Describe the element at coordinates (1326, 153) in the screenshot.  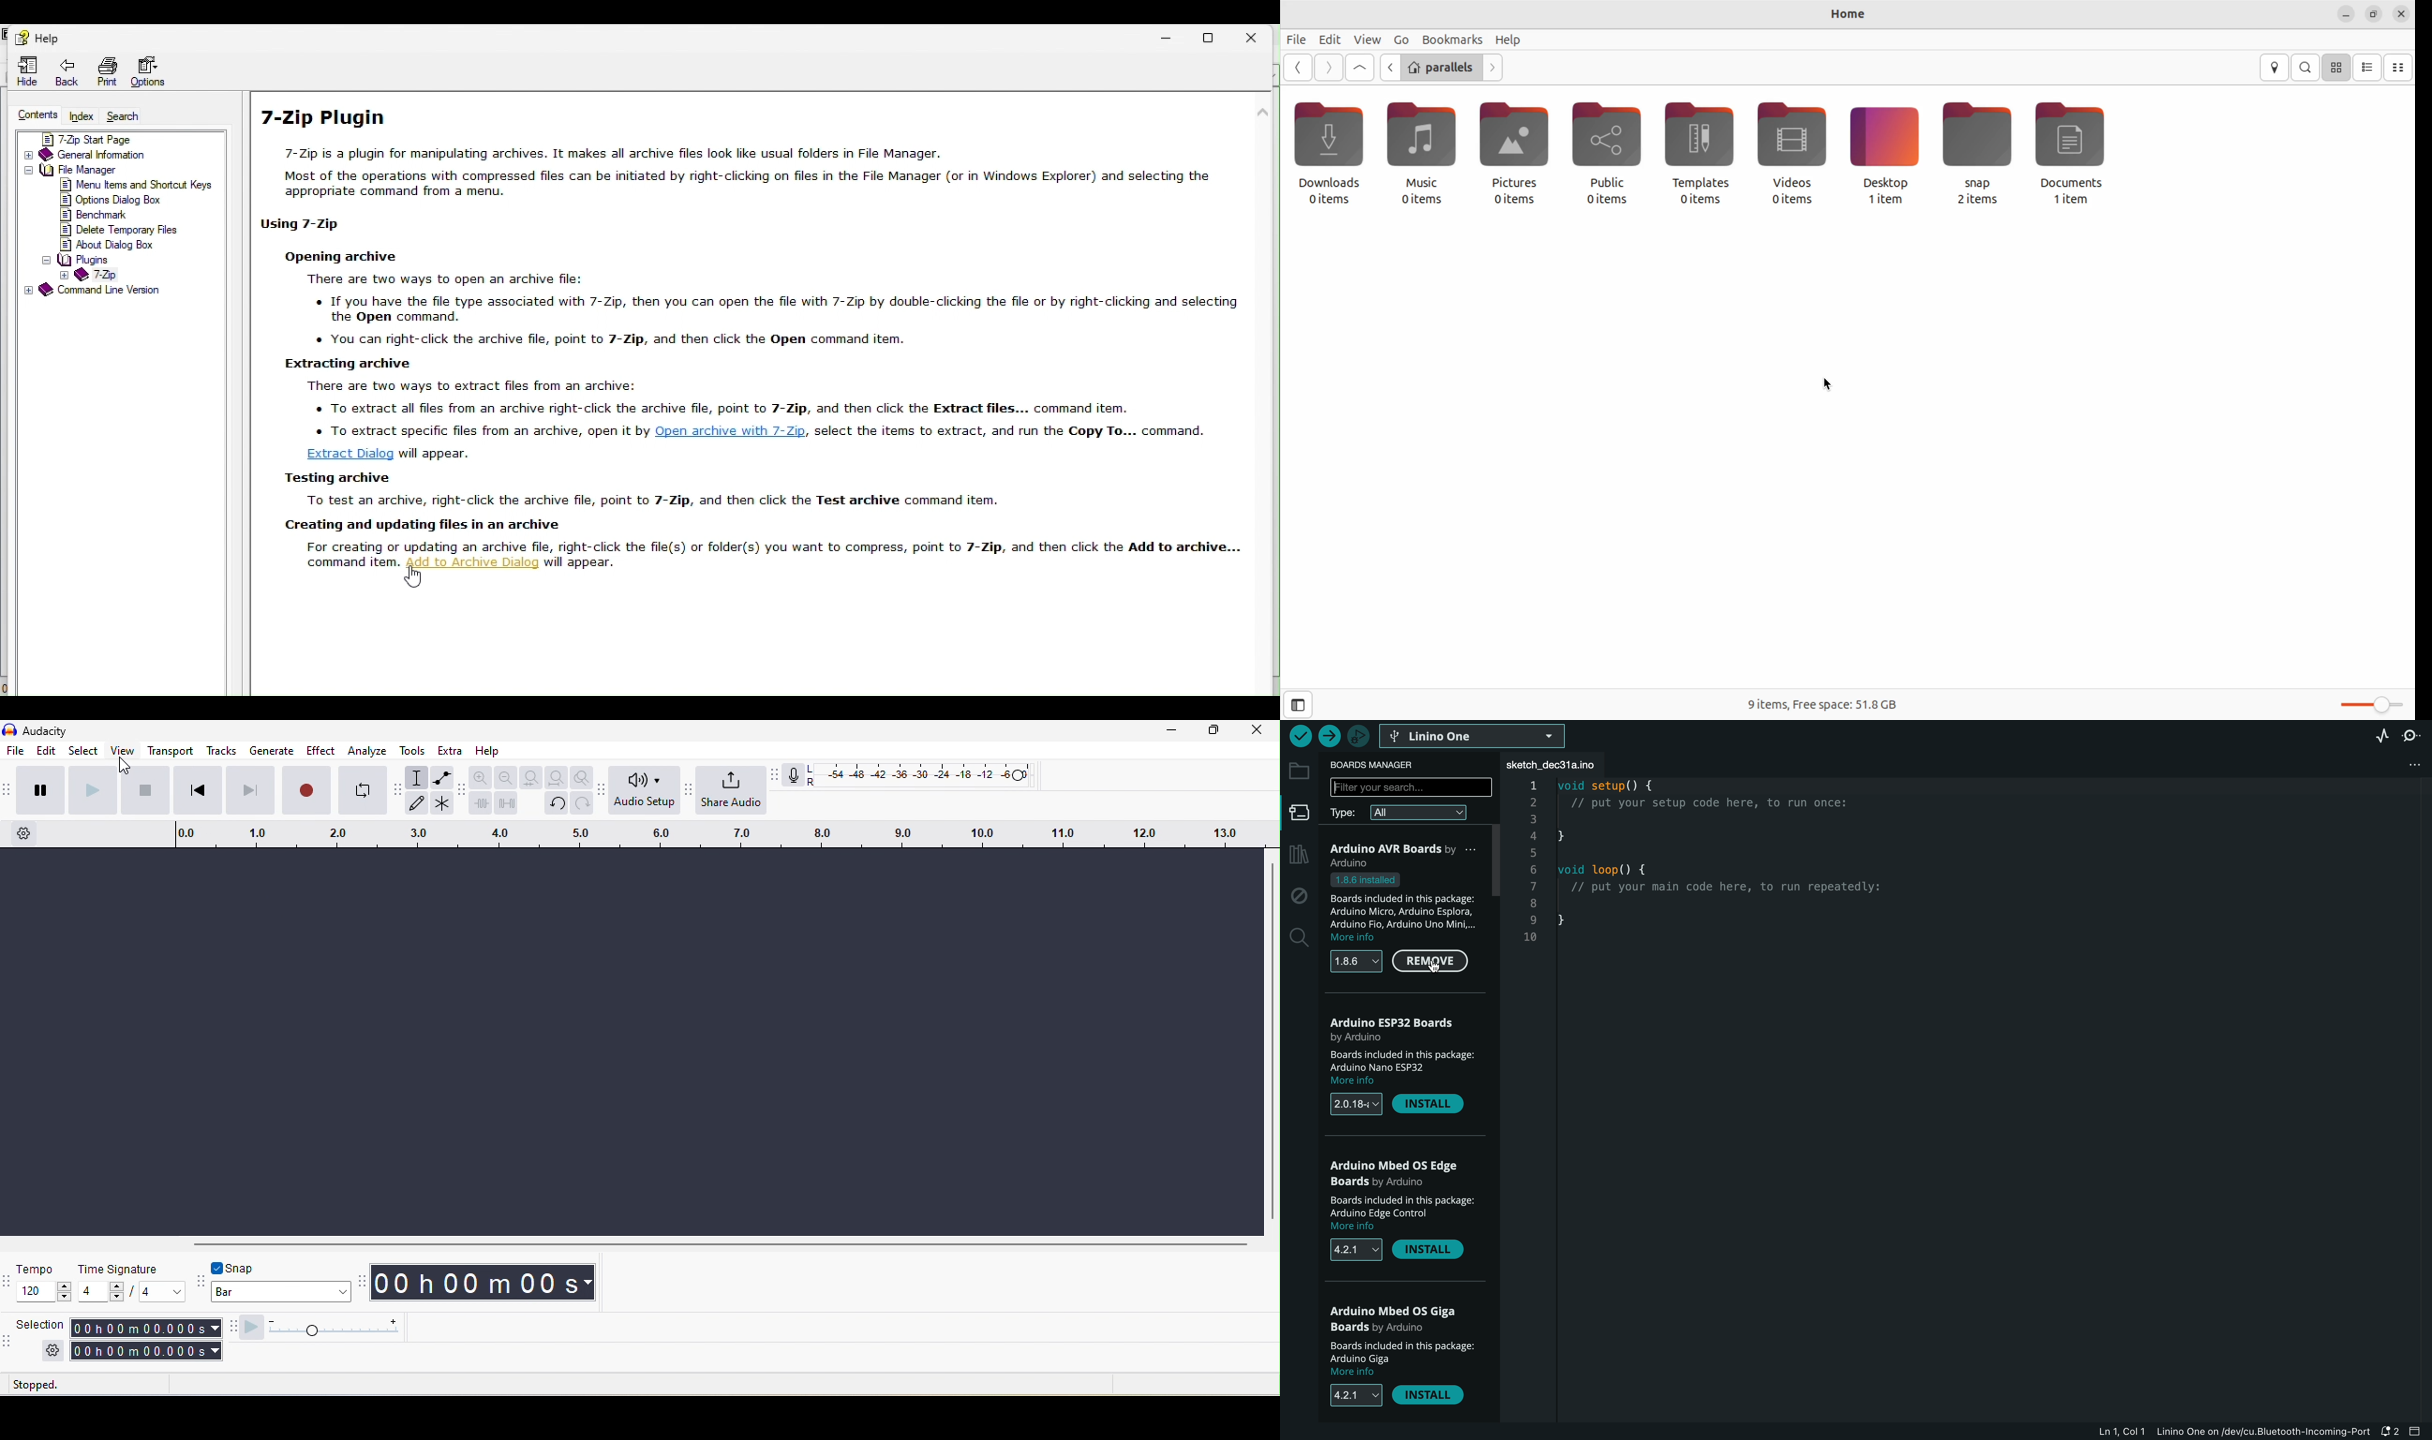
I see `downloads 0 items` at that location.